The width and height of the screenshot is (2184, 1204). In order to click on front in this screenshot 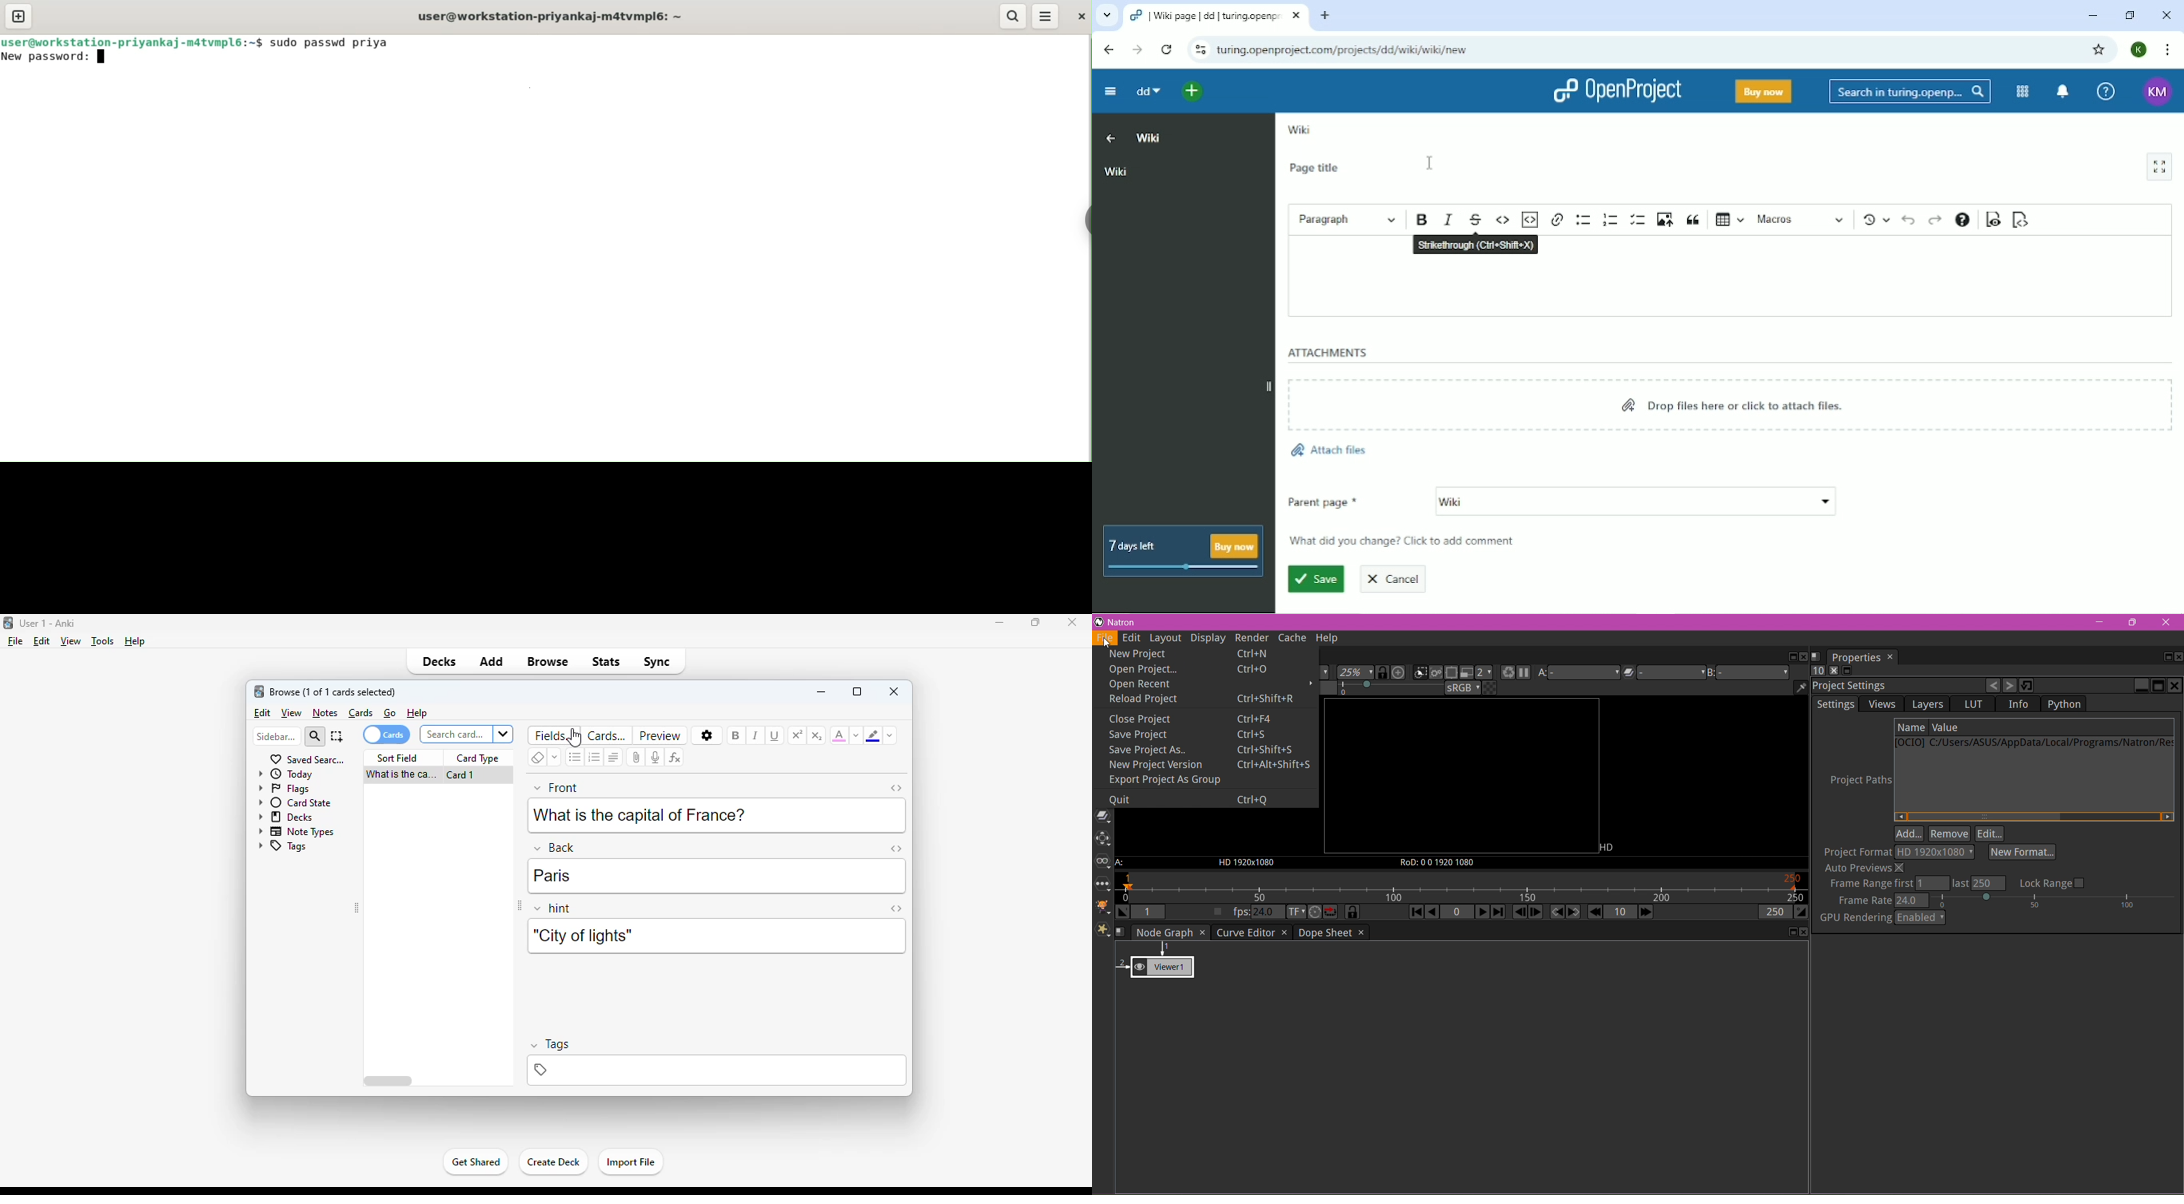, I will do `click(556, 787)`.